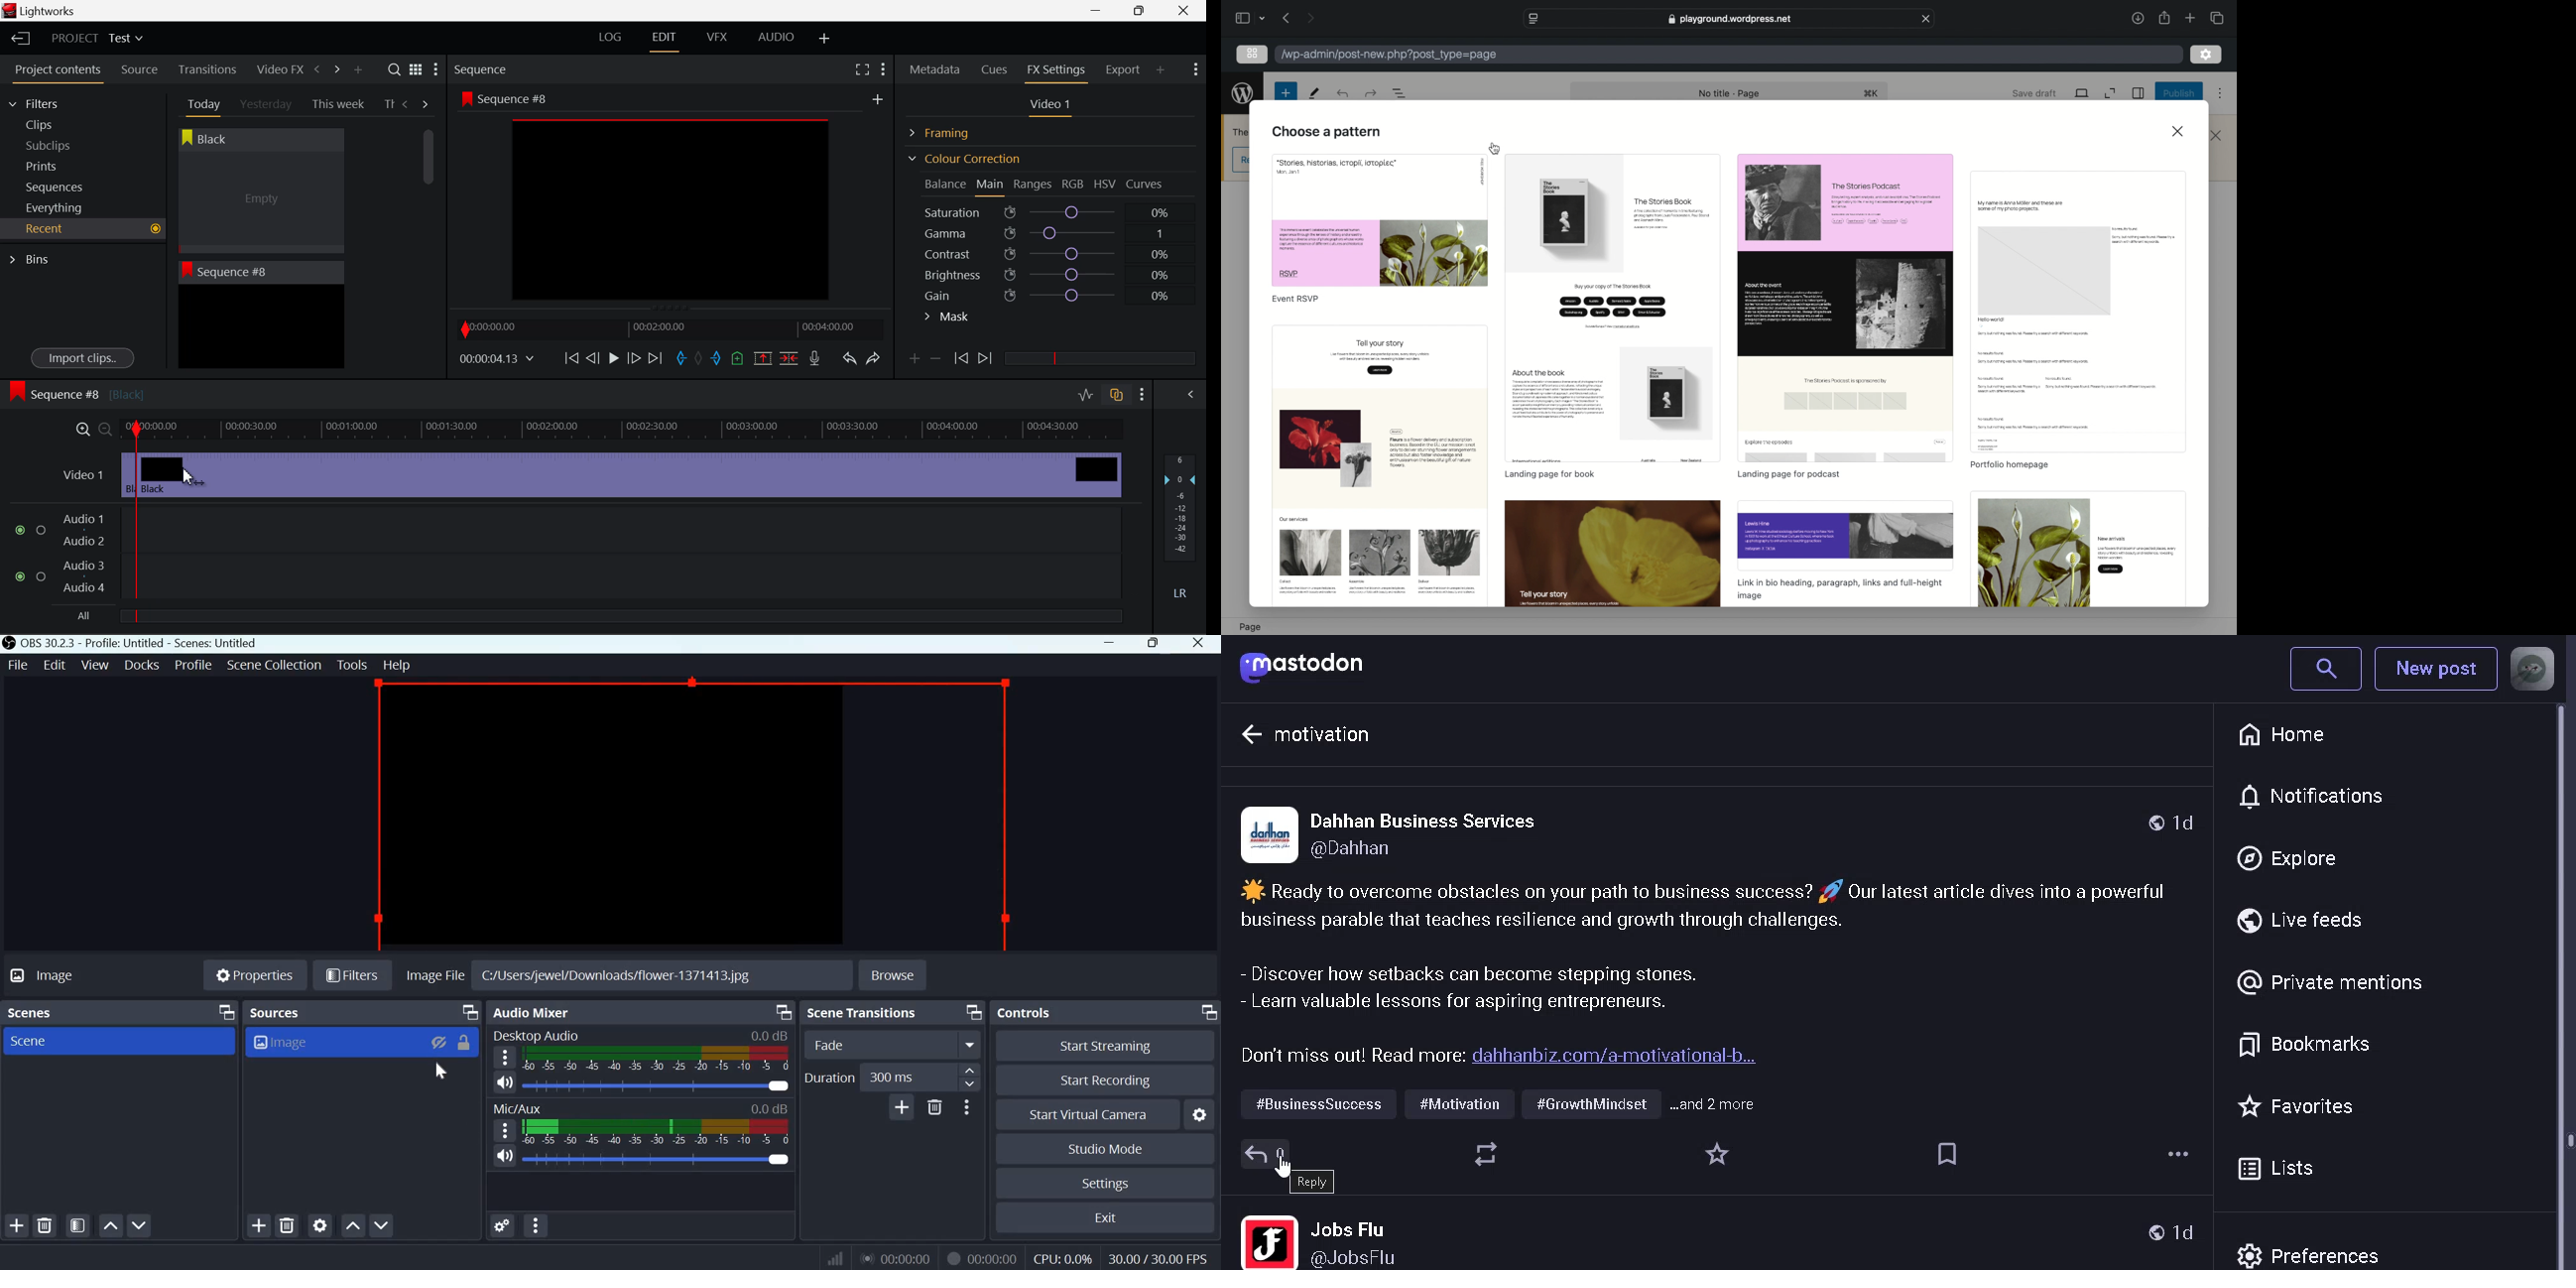 This screenshot has width=2576, height=1288. I want to click on Timeline Zoom In, so click(80, 429).